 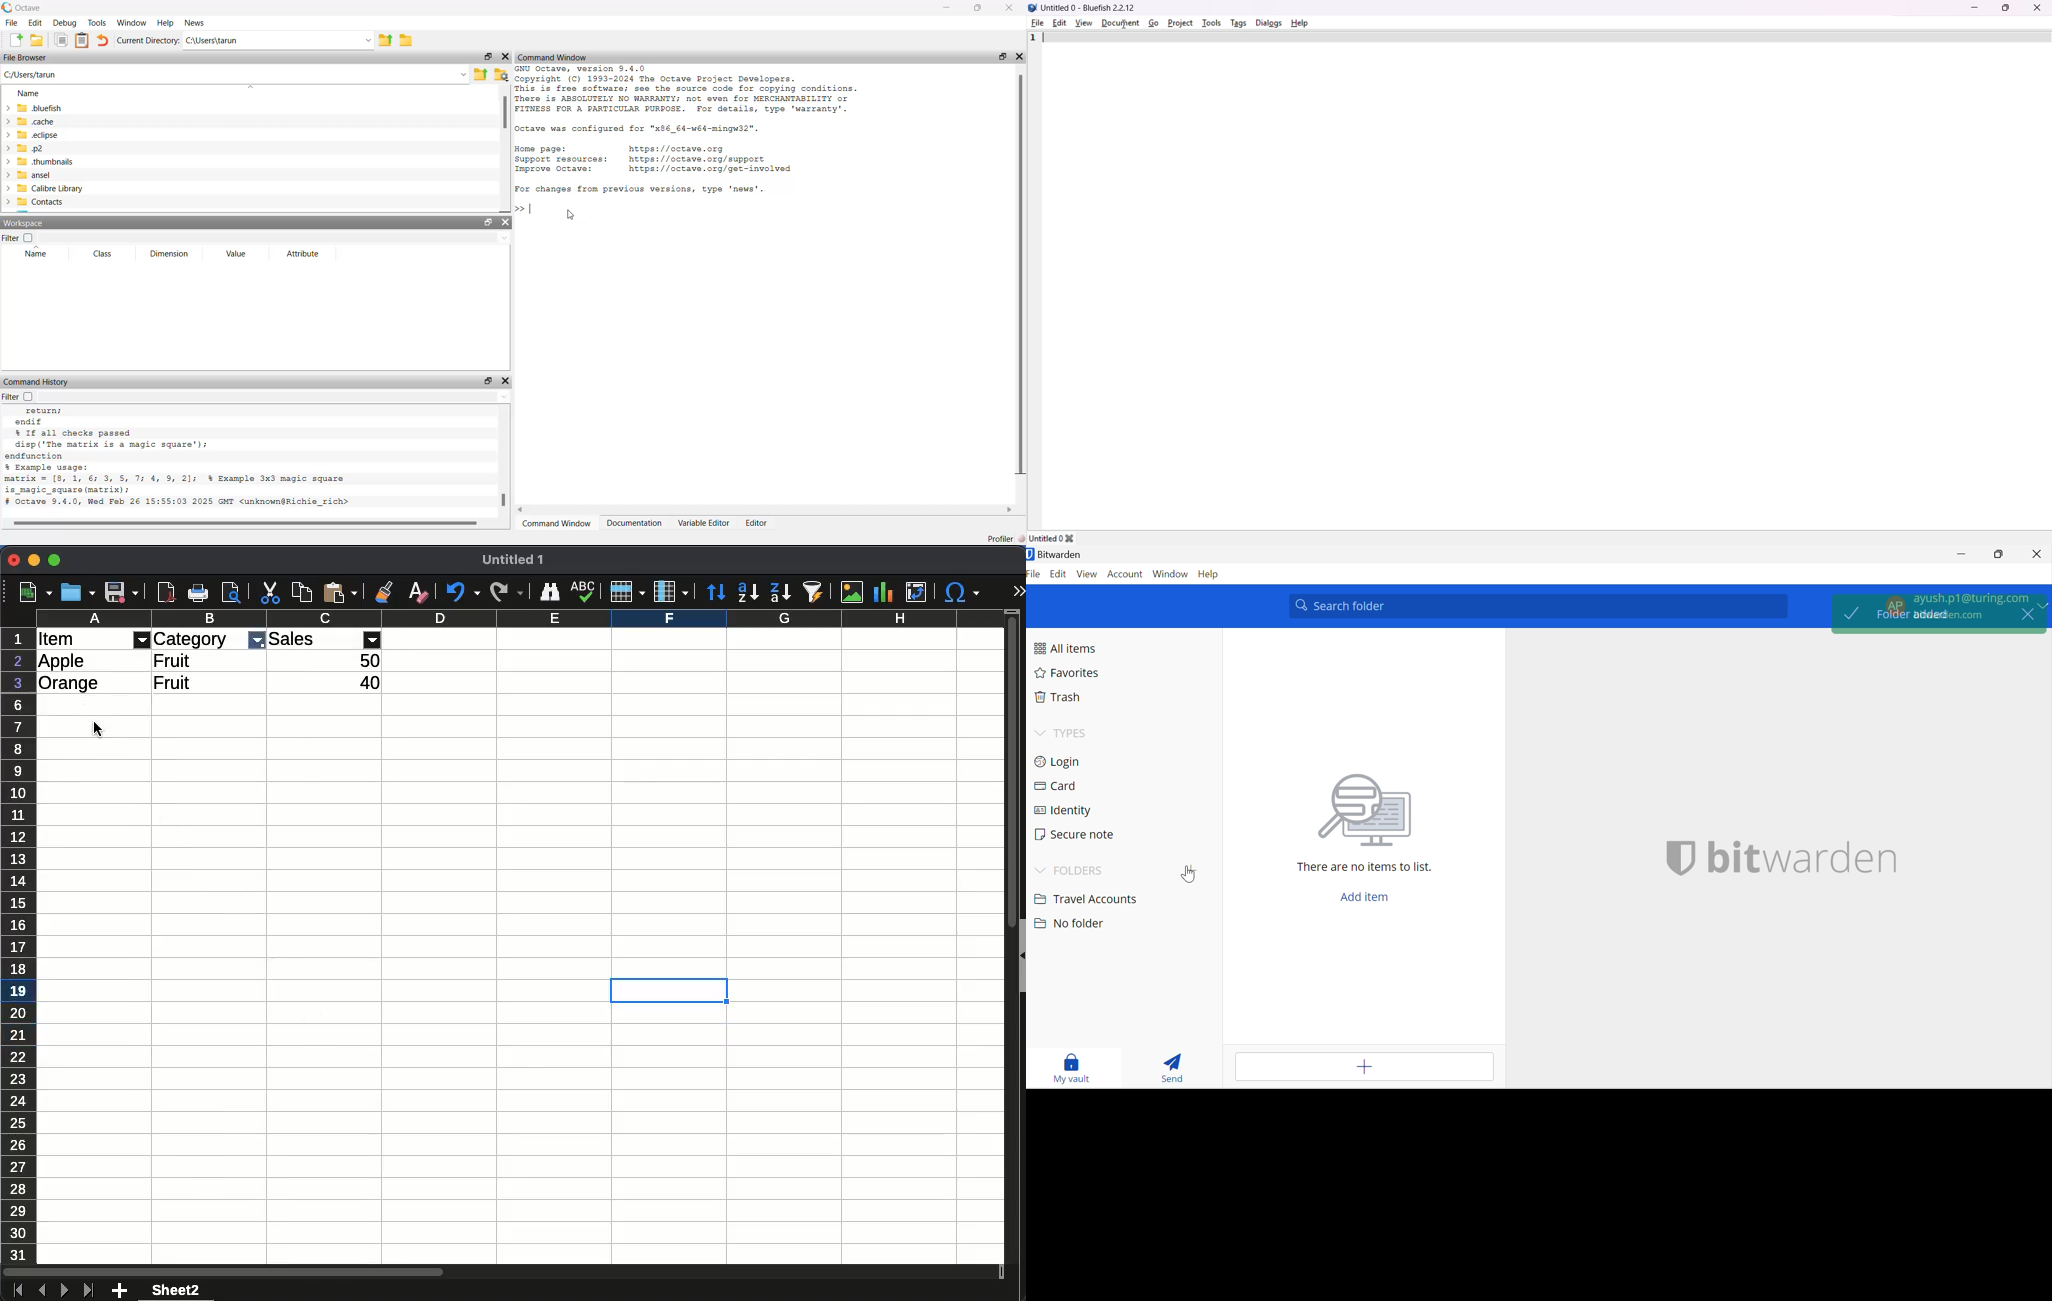 What do you see at coordinates (63, 661) in the screenshot?
I see `Apple` at bounding box center [63, 661].